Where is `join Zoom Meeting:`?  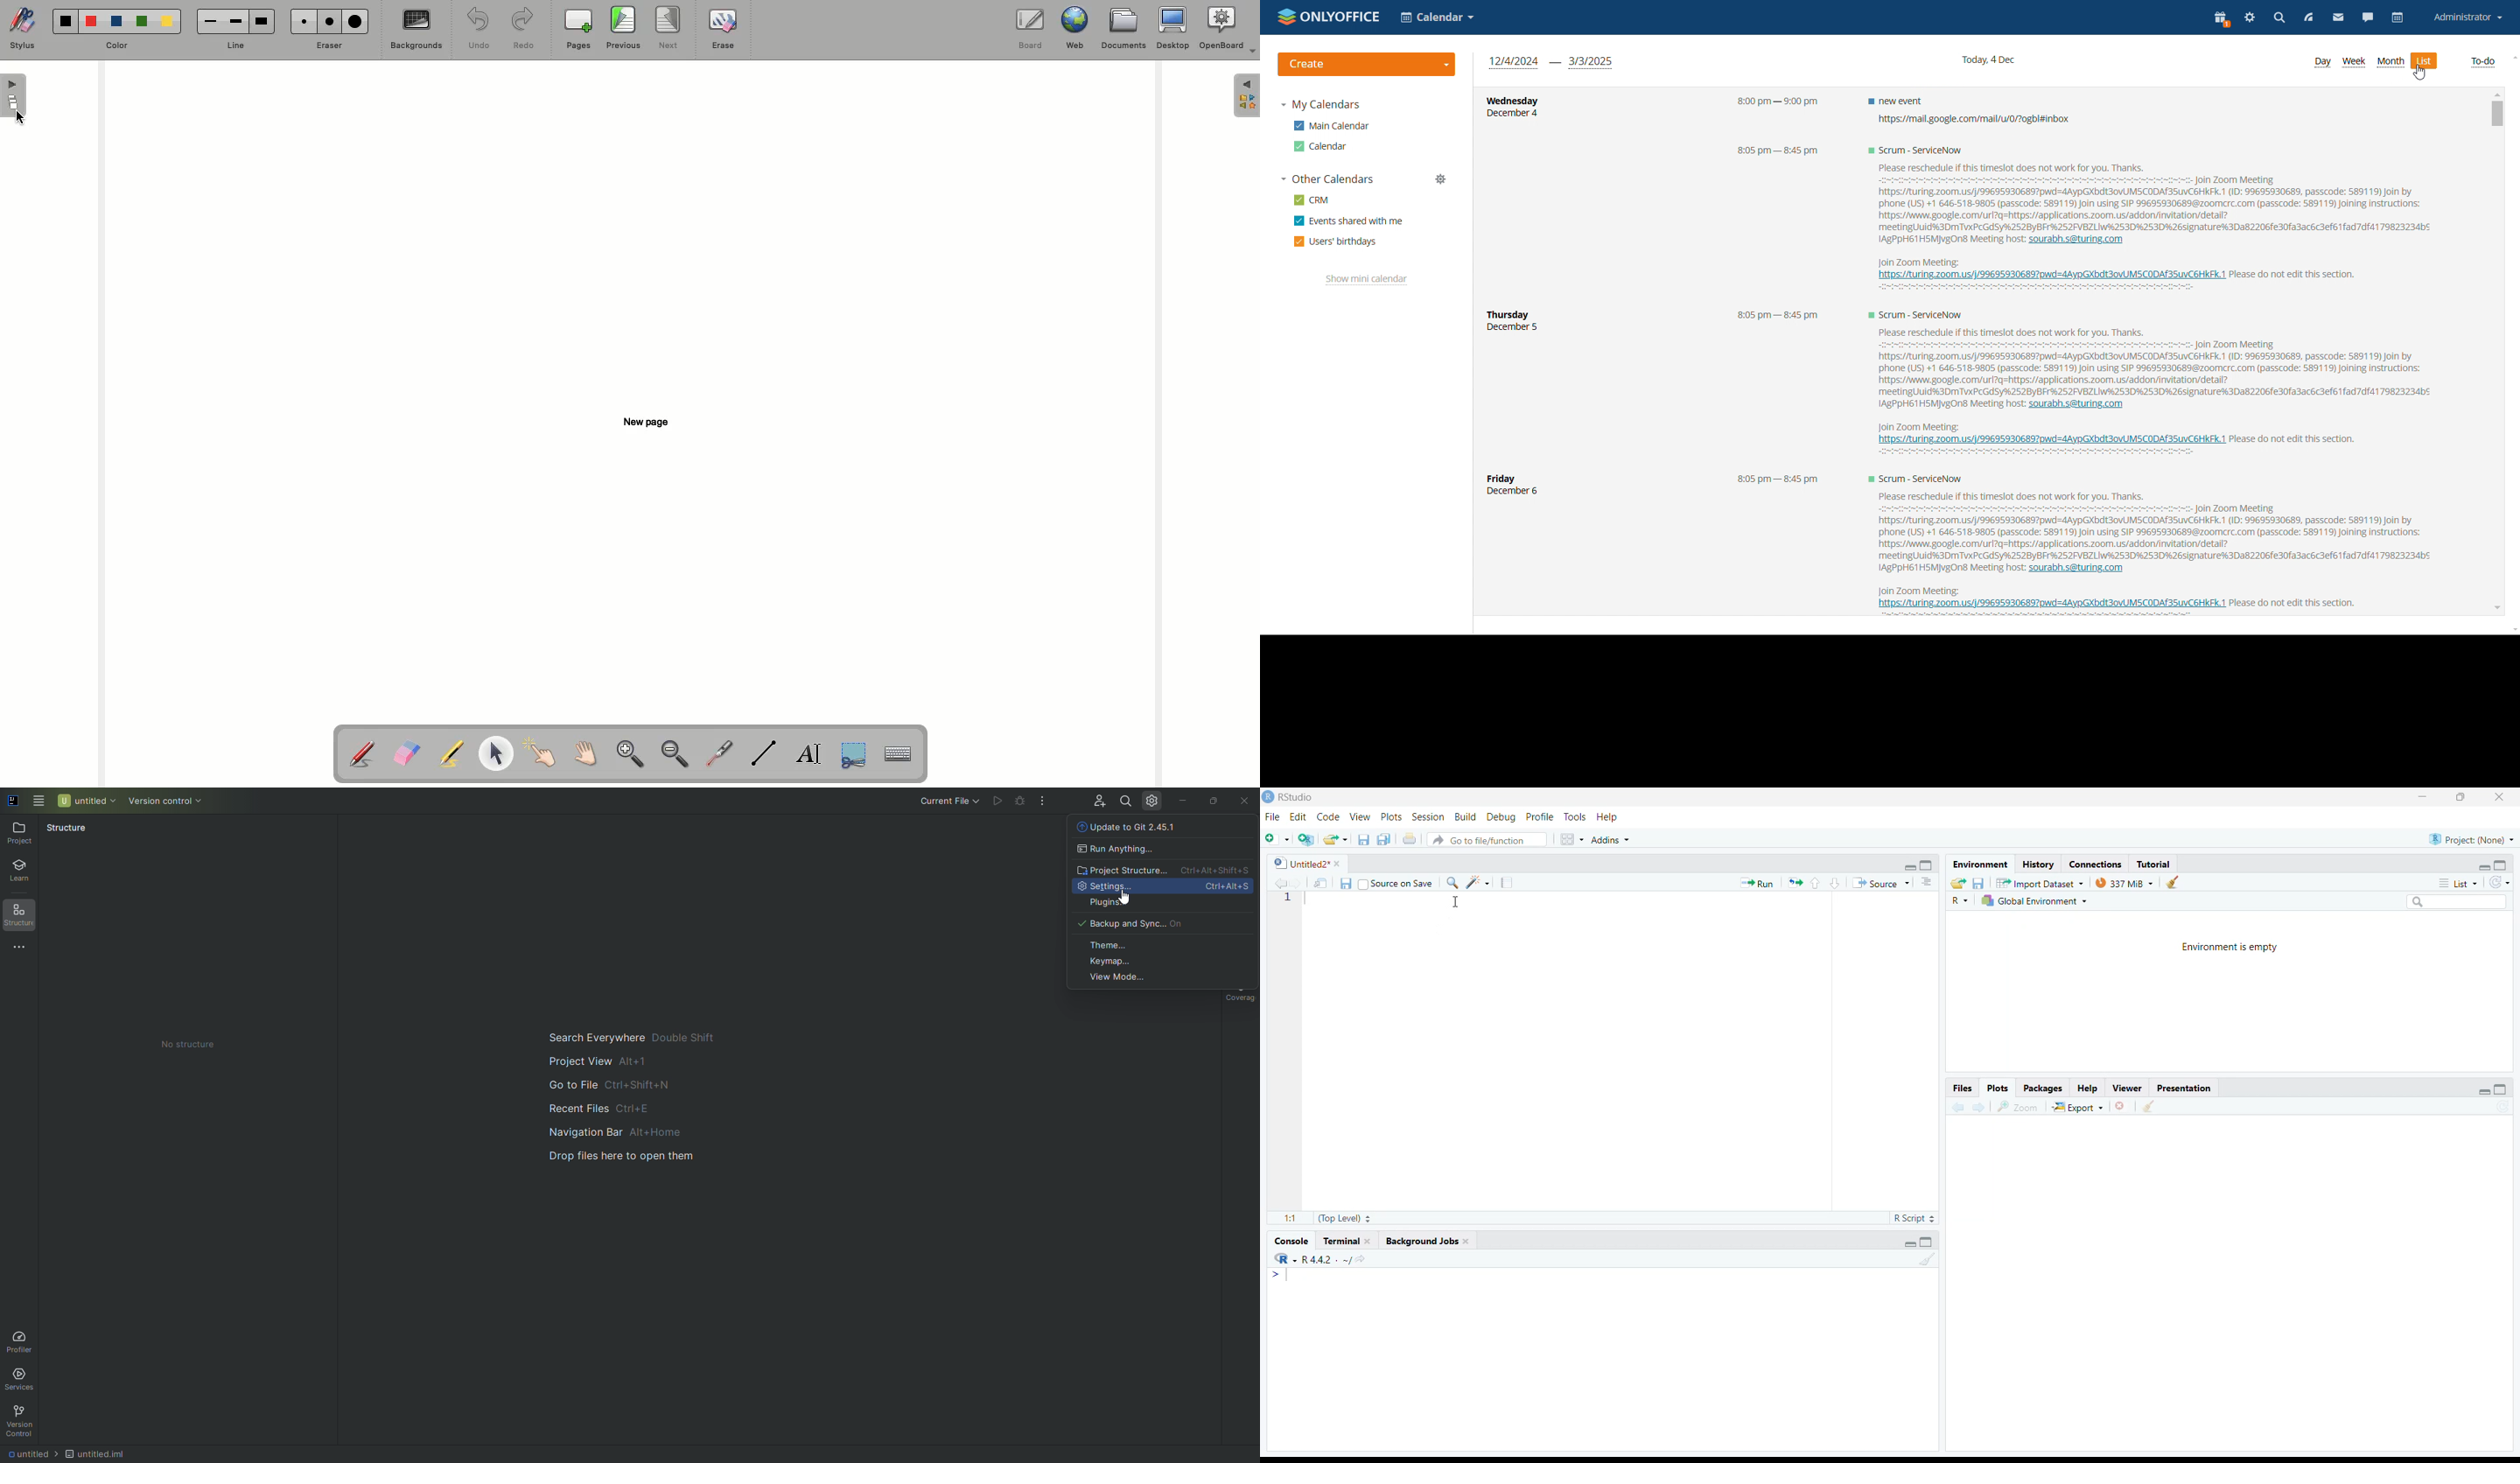 join Zoom Meeting: is located at coordinates (1922, 590).